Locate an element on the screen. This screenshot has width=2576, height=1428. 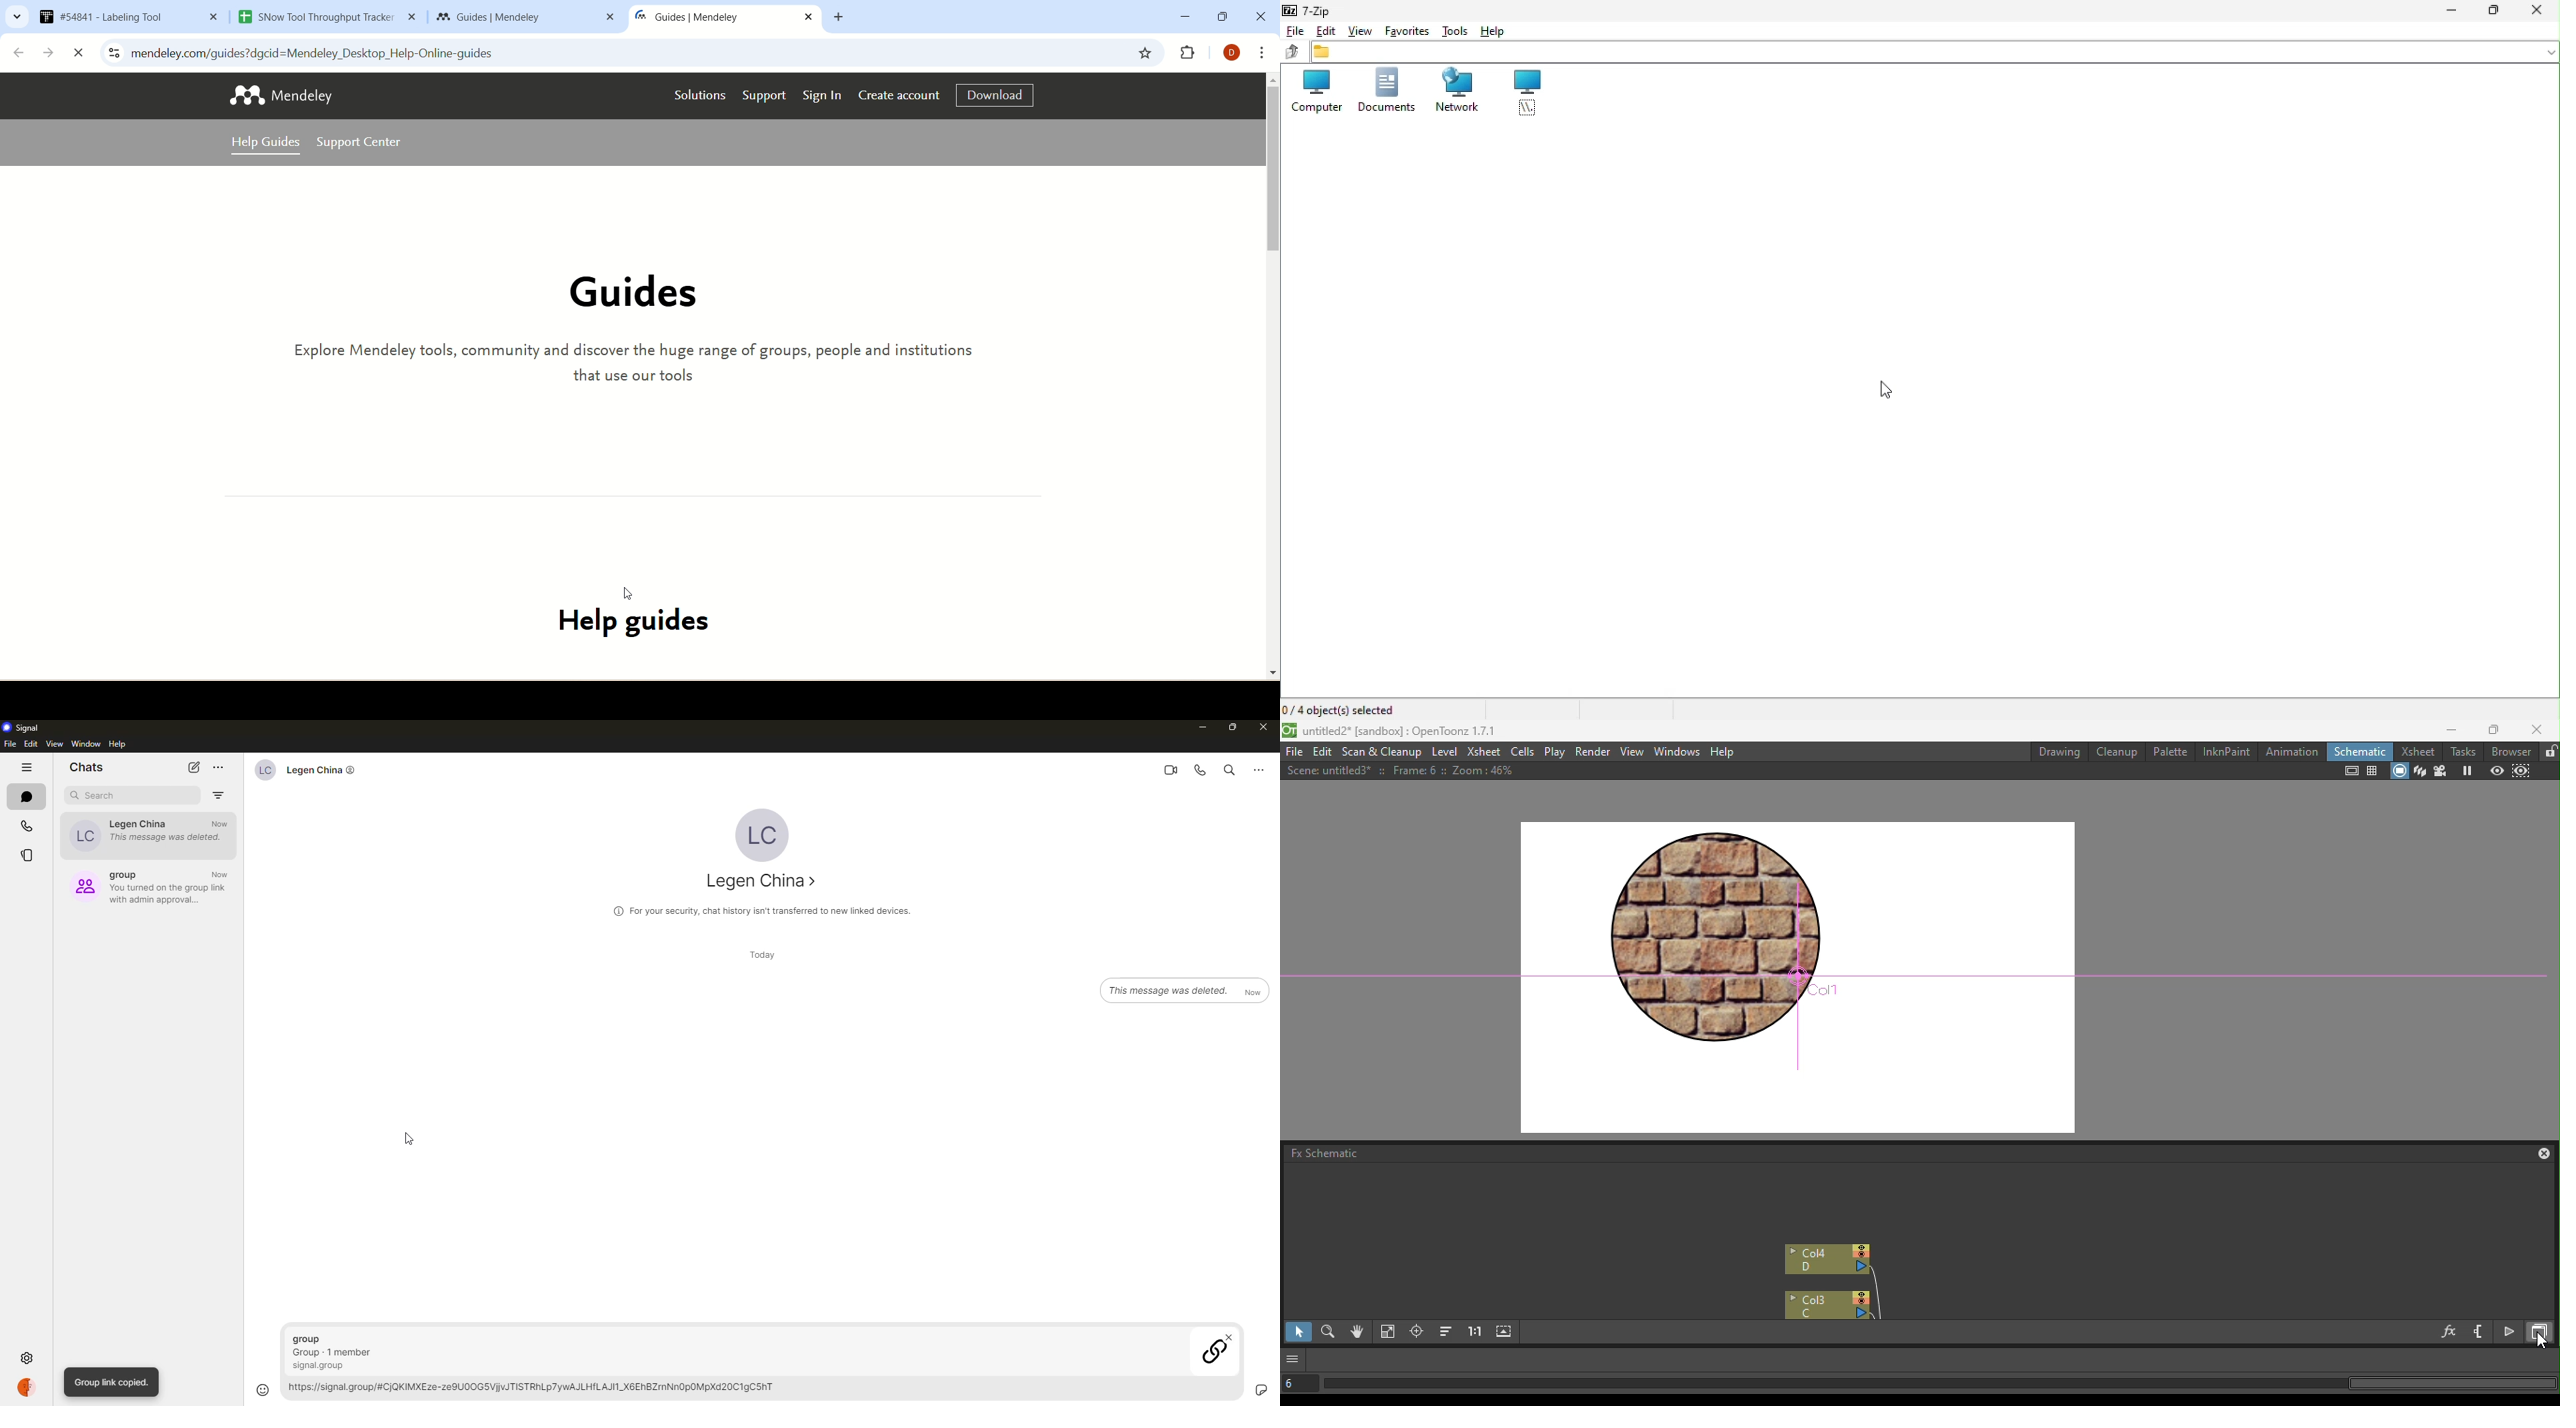
Focus on current is located at coordinates (1416, 1334).